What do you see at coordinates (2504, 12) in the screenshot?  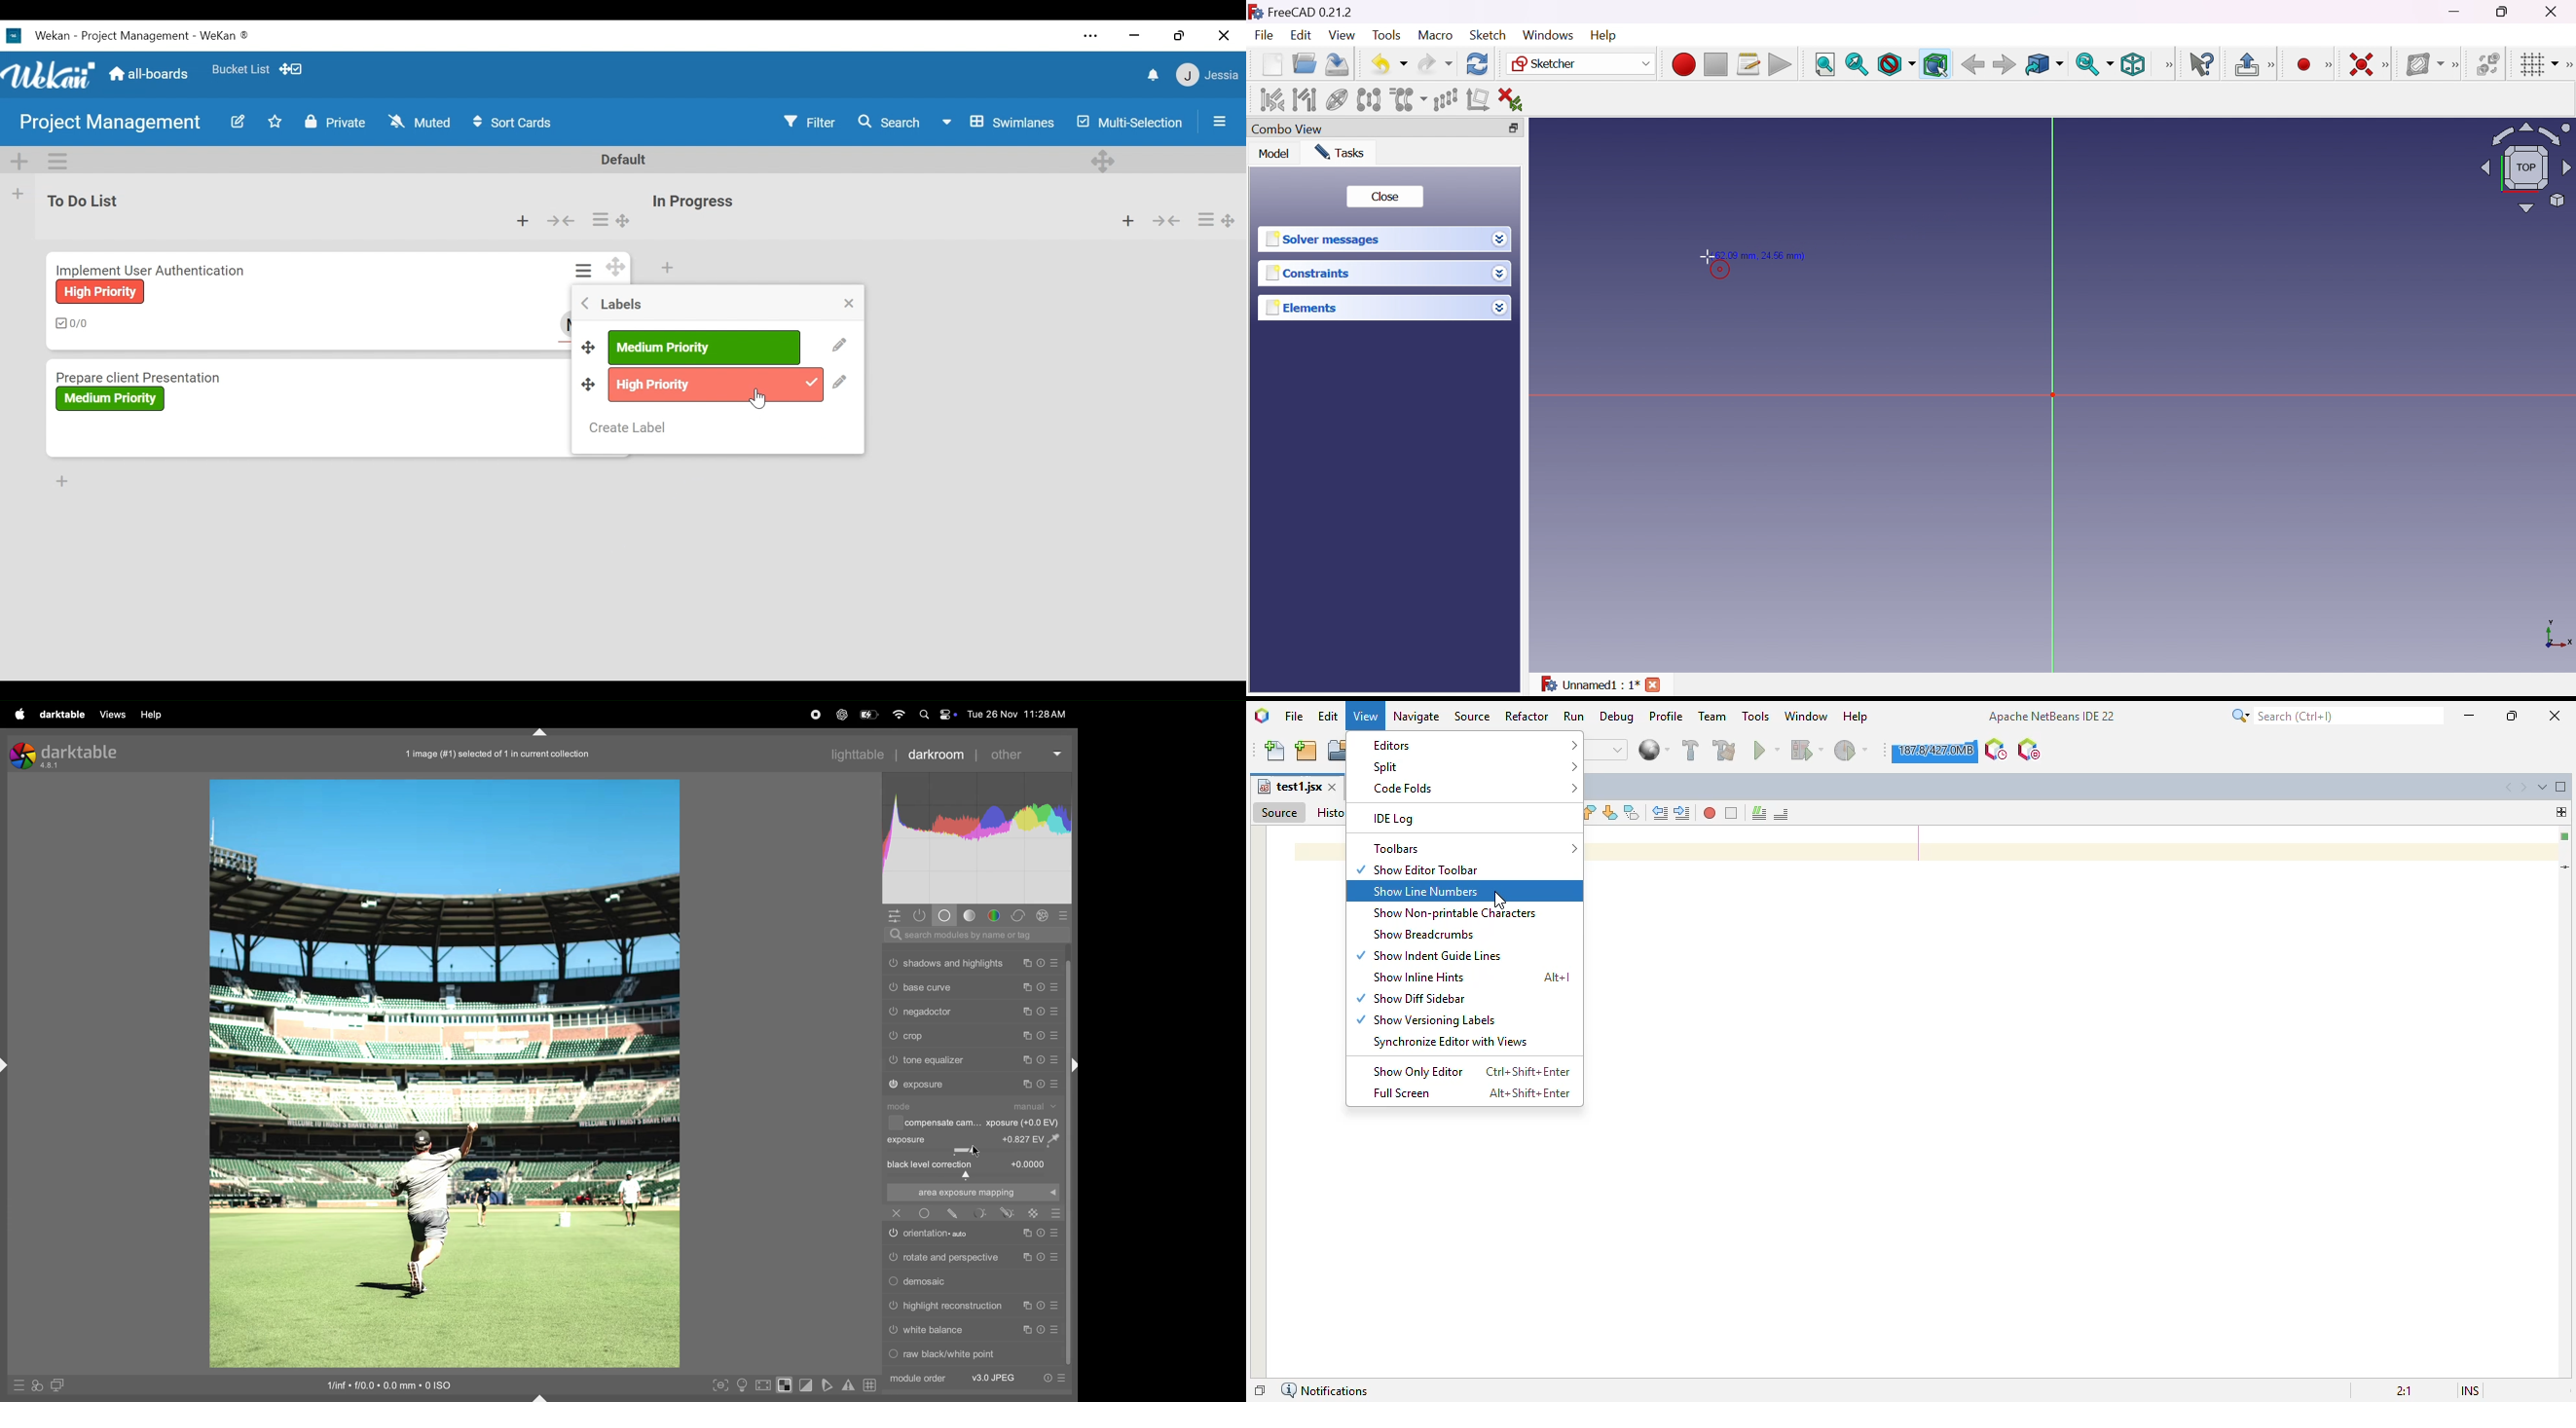 I see `Restore down` at bounding box center [2504, 12].